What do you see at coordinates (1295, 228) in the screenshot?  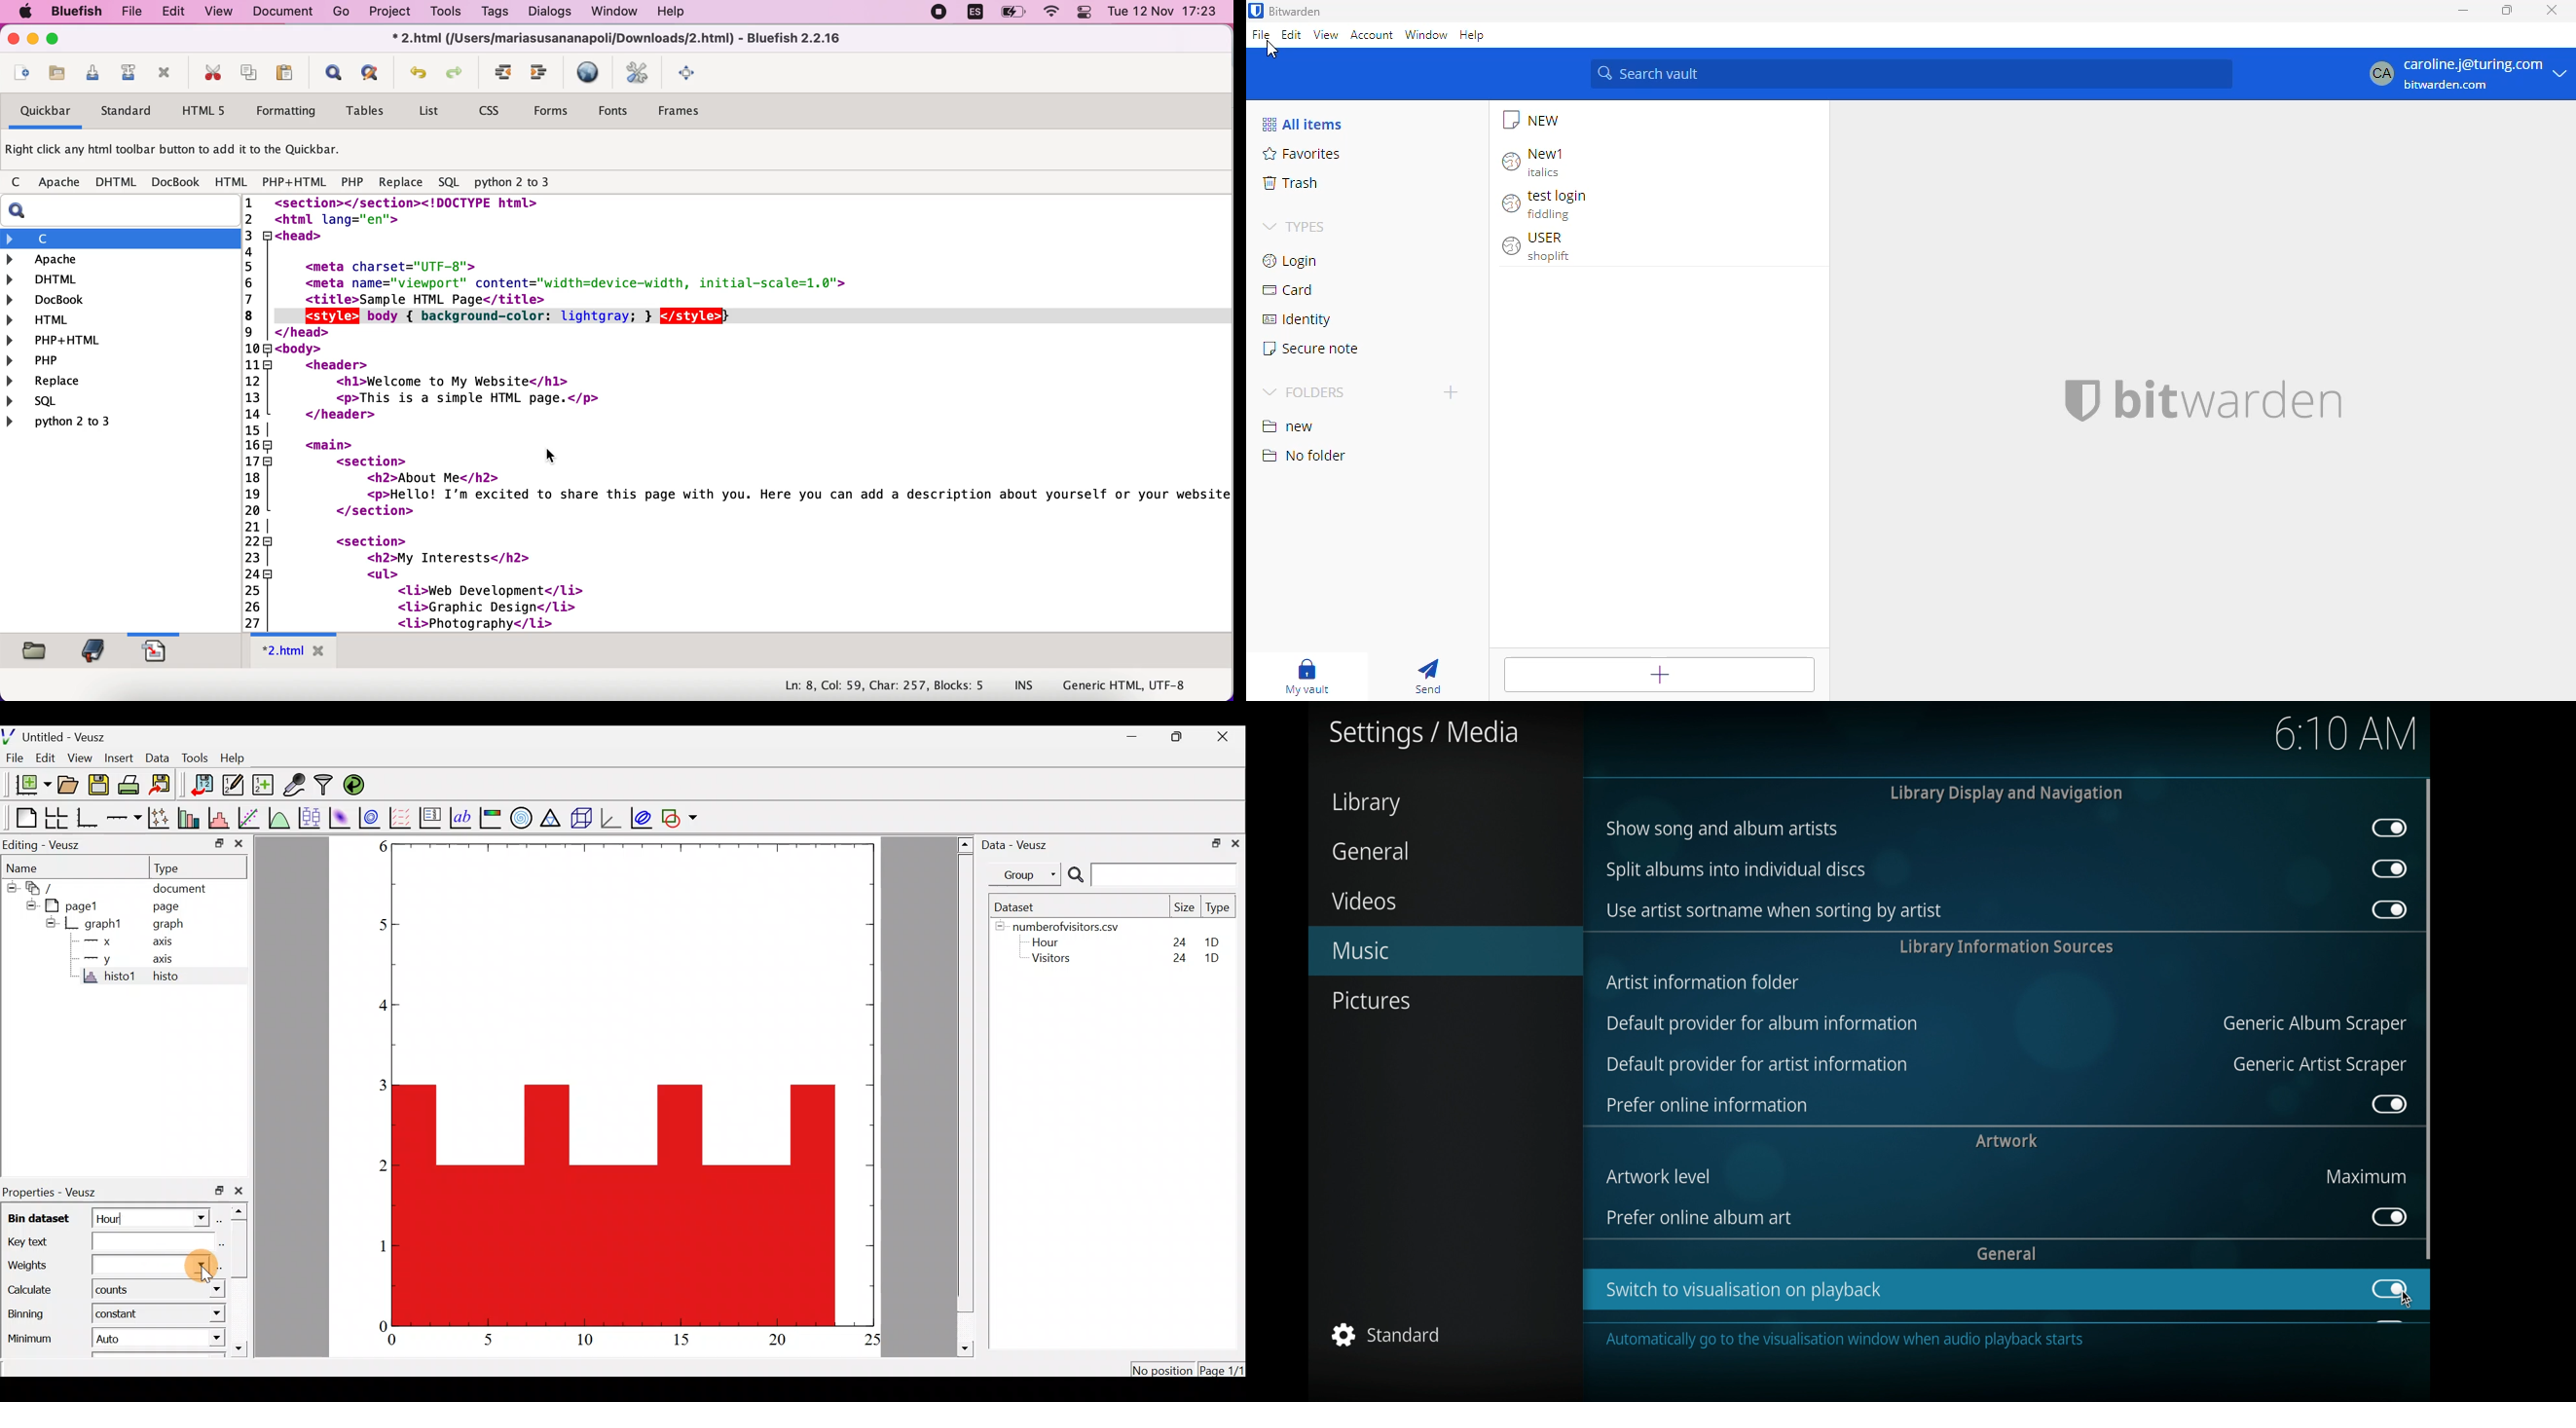 I see `types` at bounding box center [1295, 228].